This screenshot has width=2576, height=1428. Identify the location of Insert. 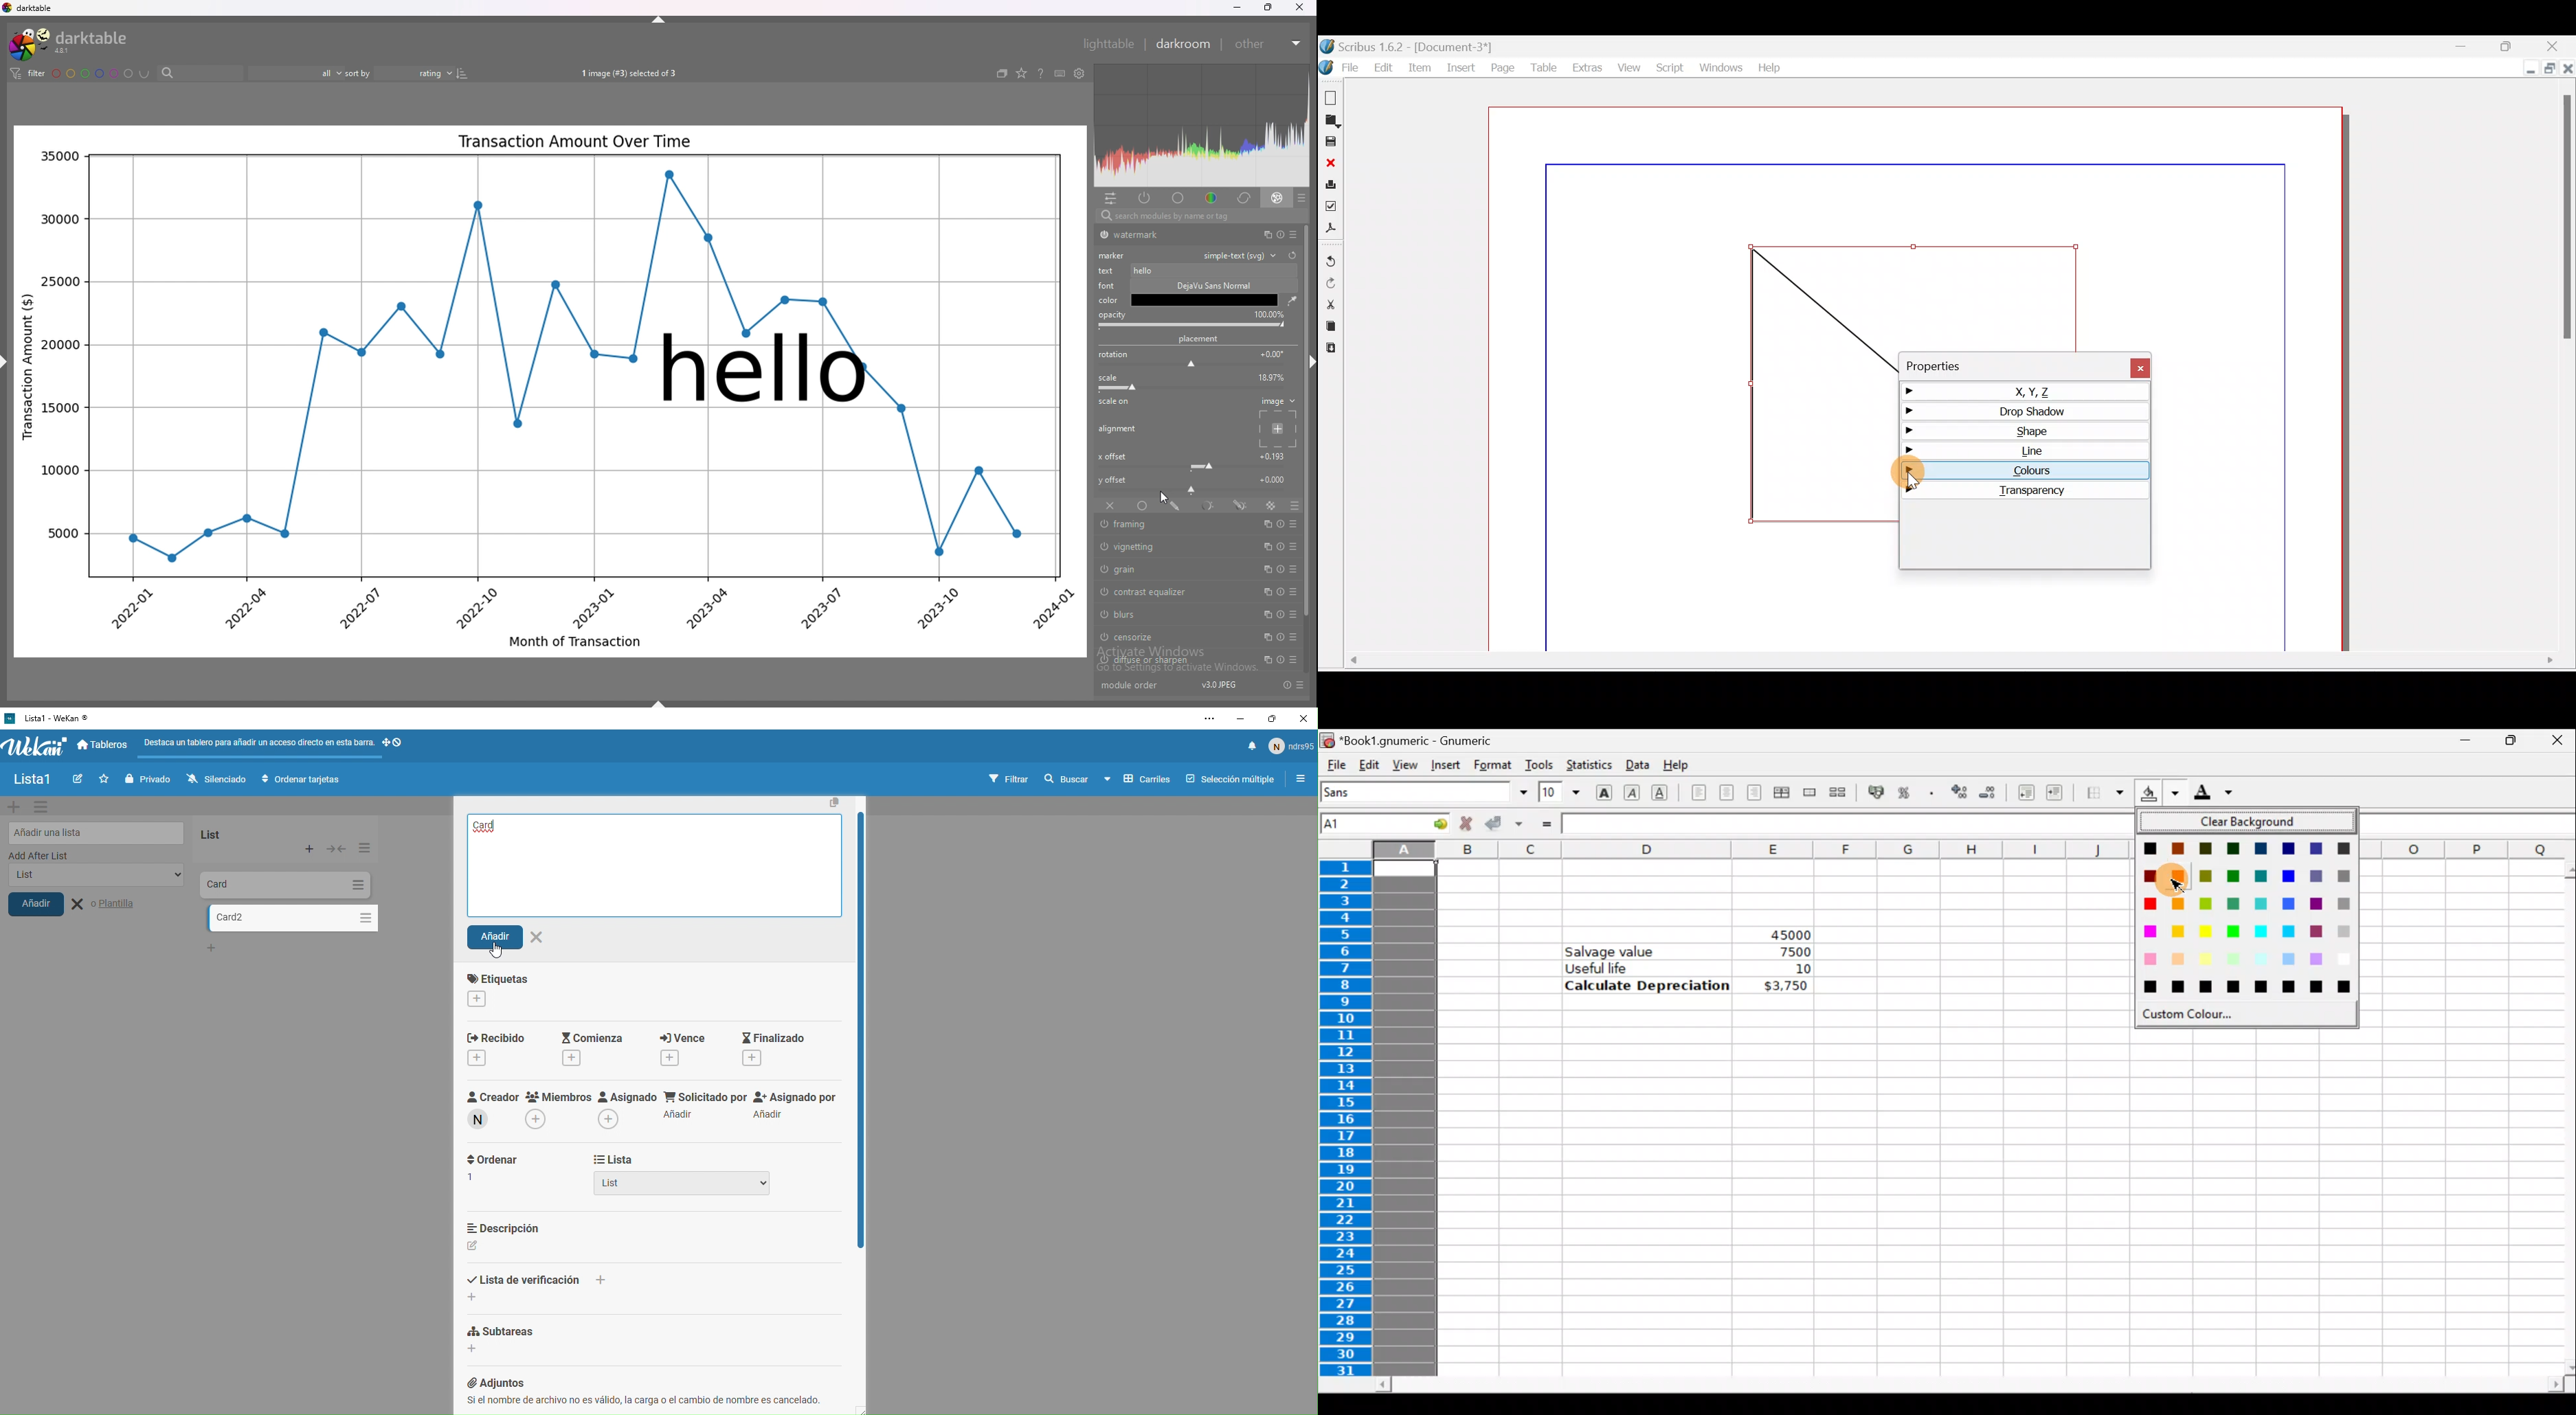
(1460, 69).